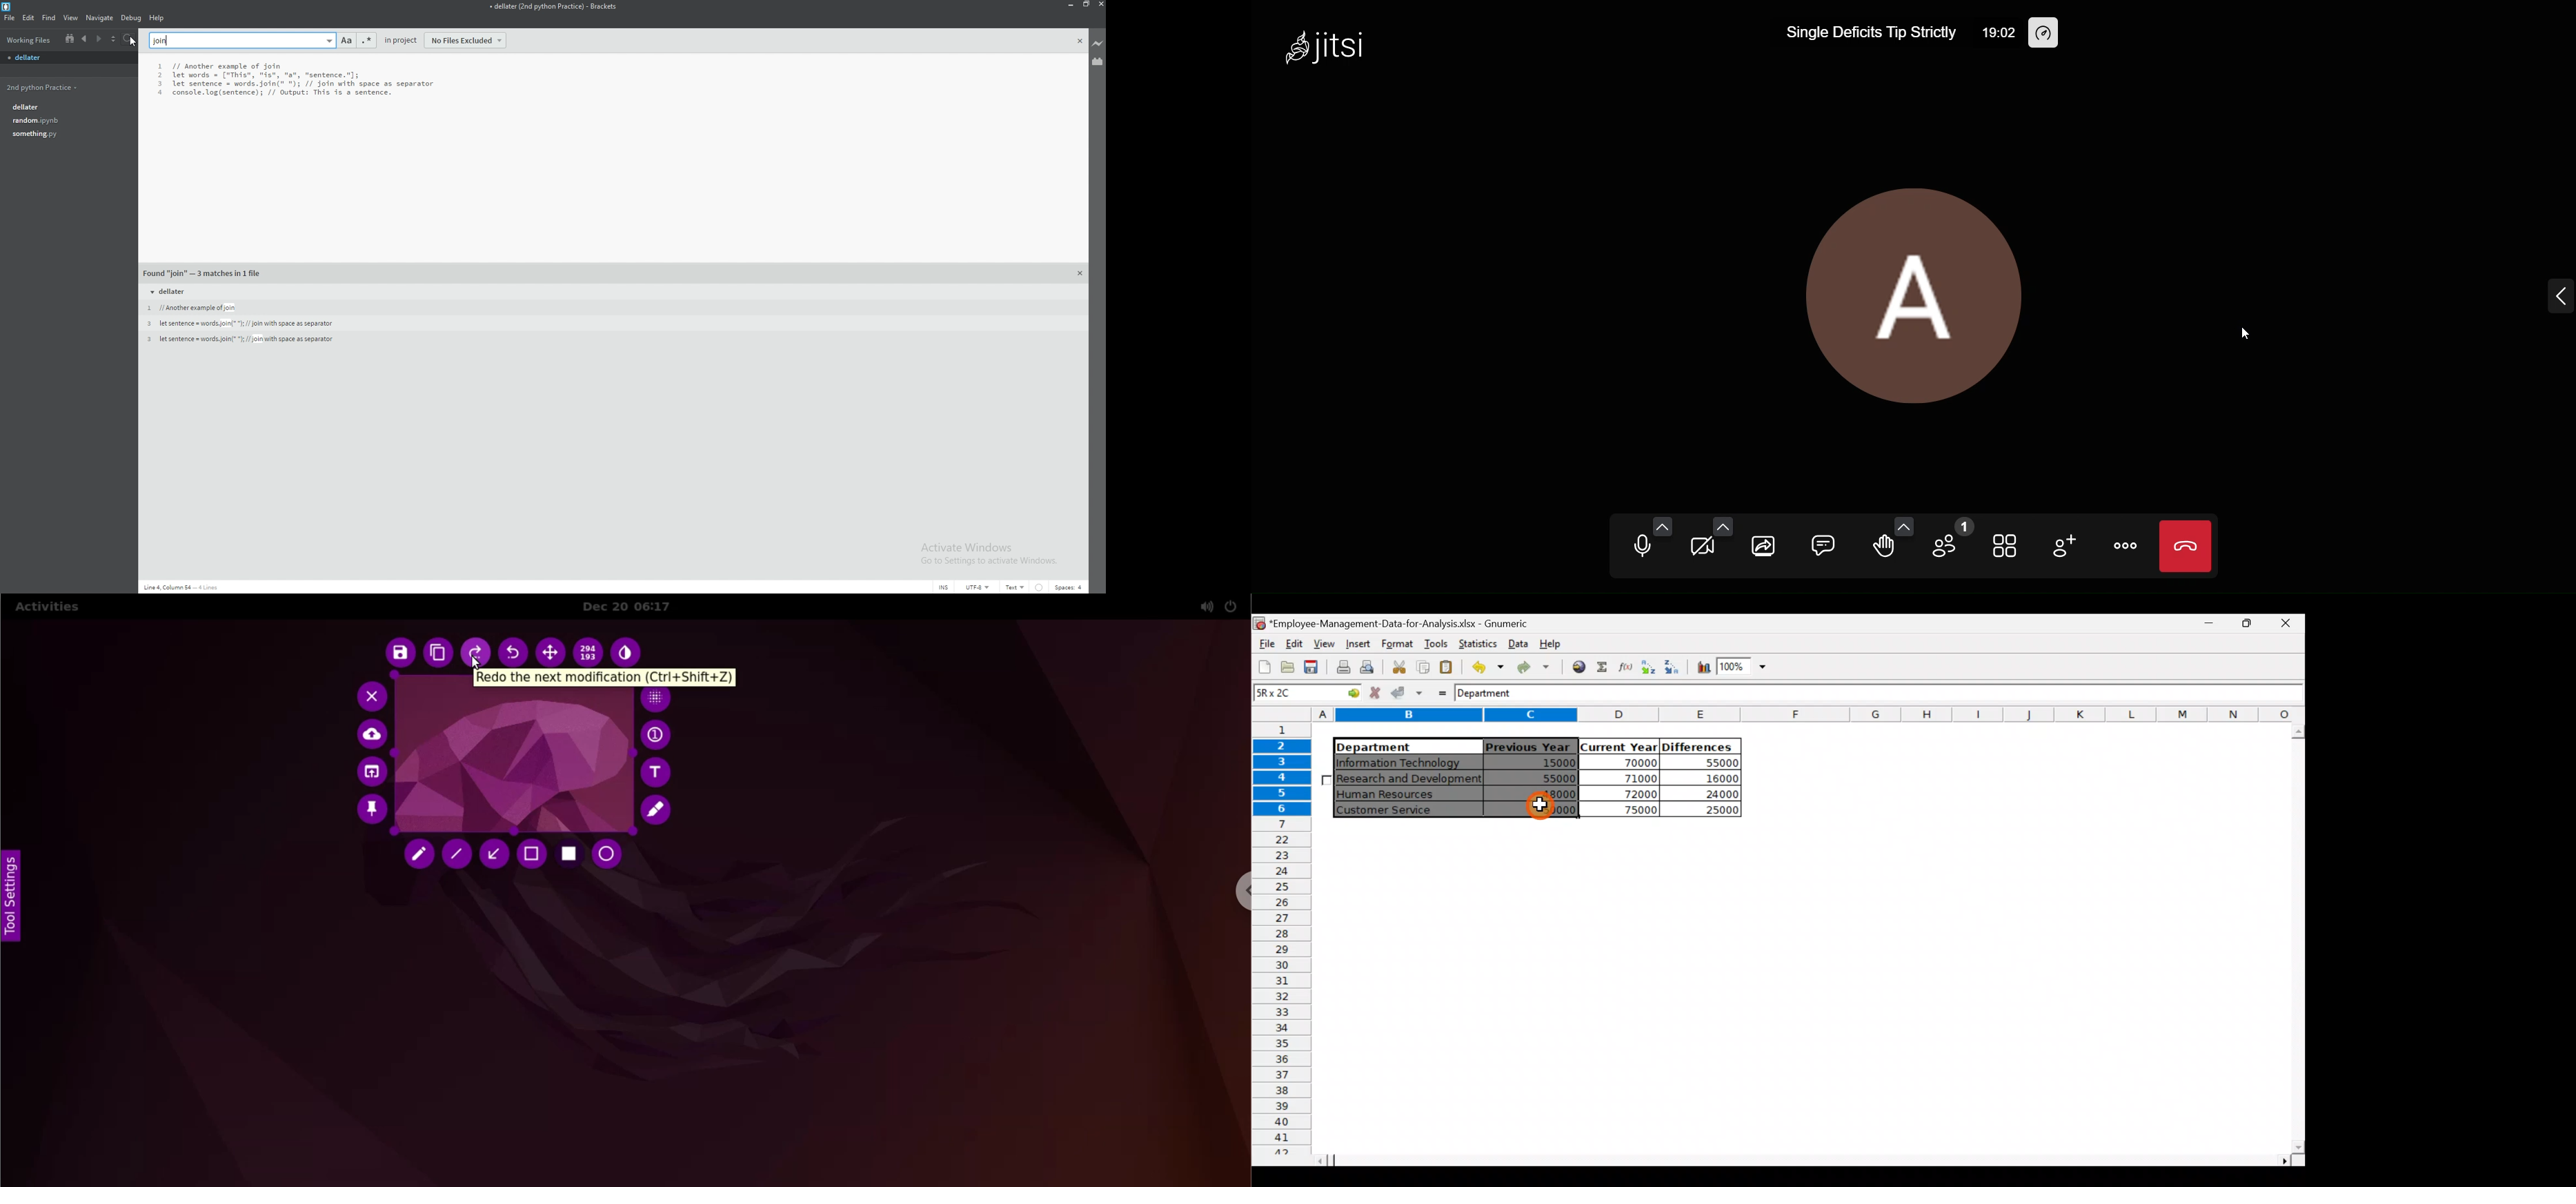  I want to click on View, so click(1326, 642).